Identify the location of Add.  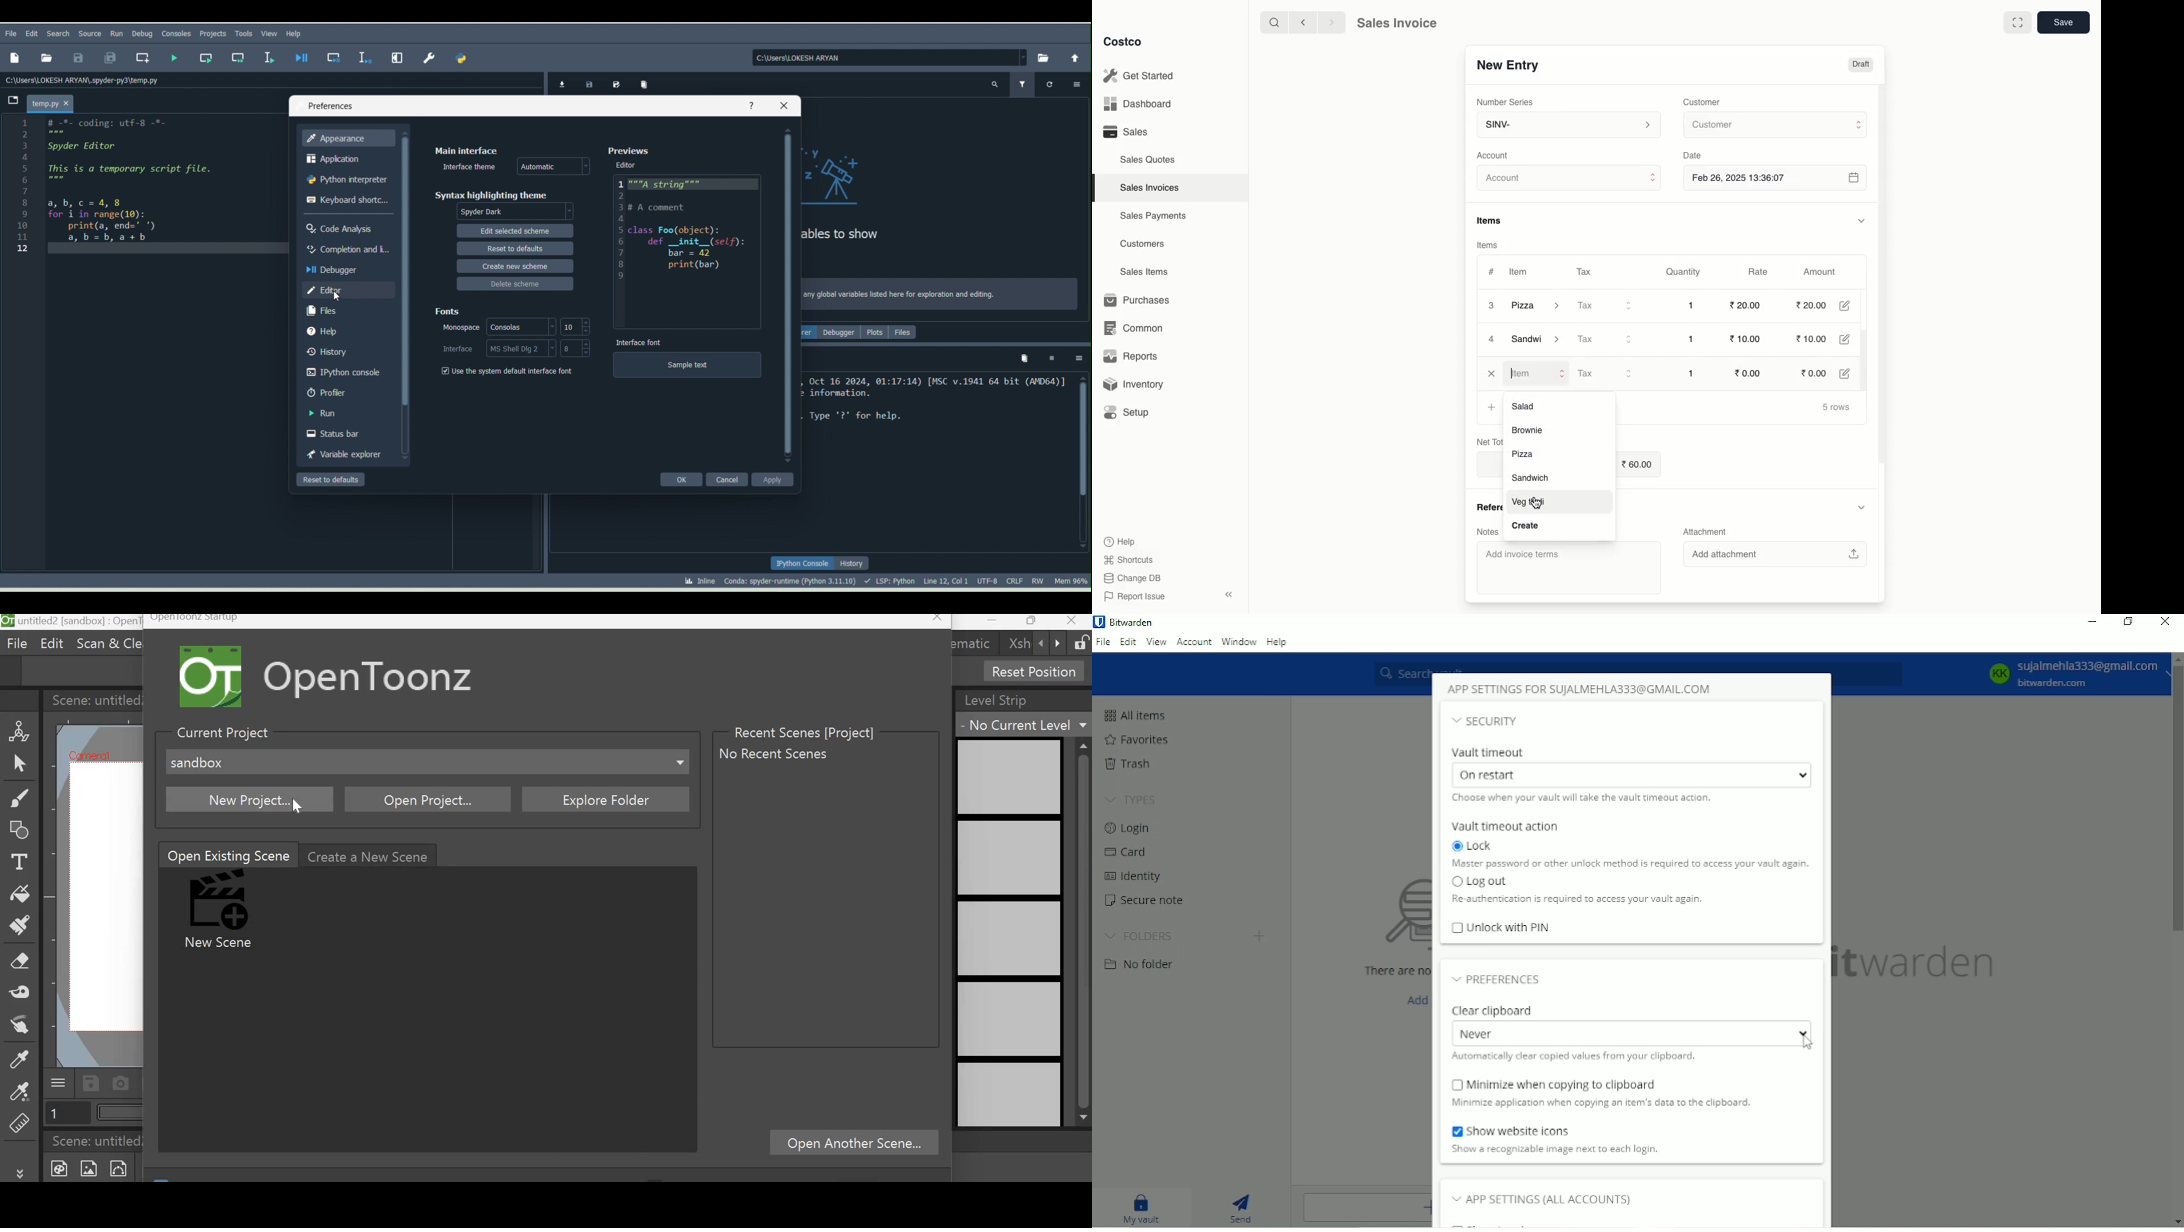
(1492, 406).